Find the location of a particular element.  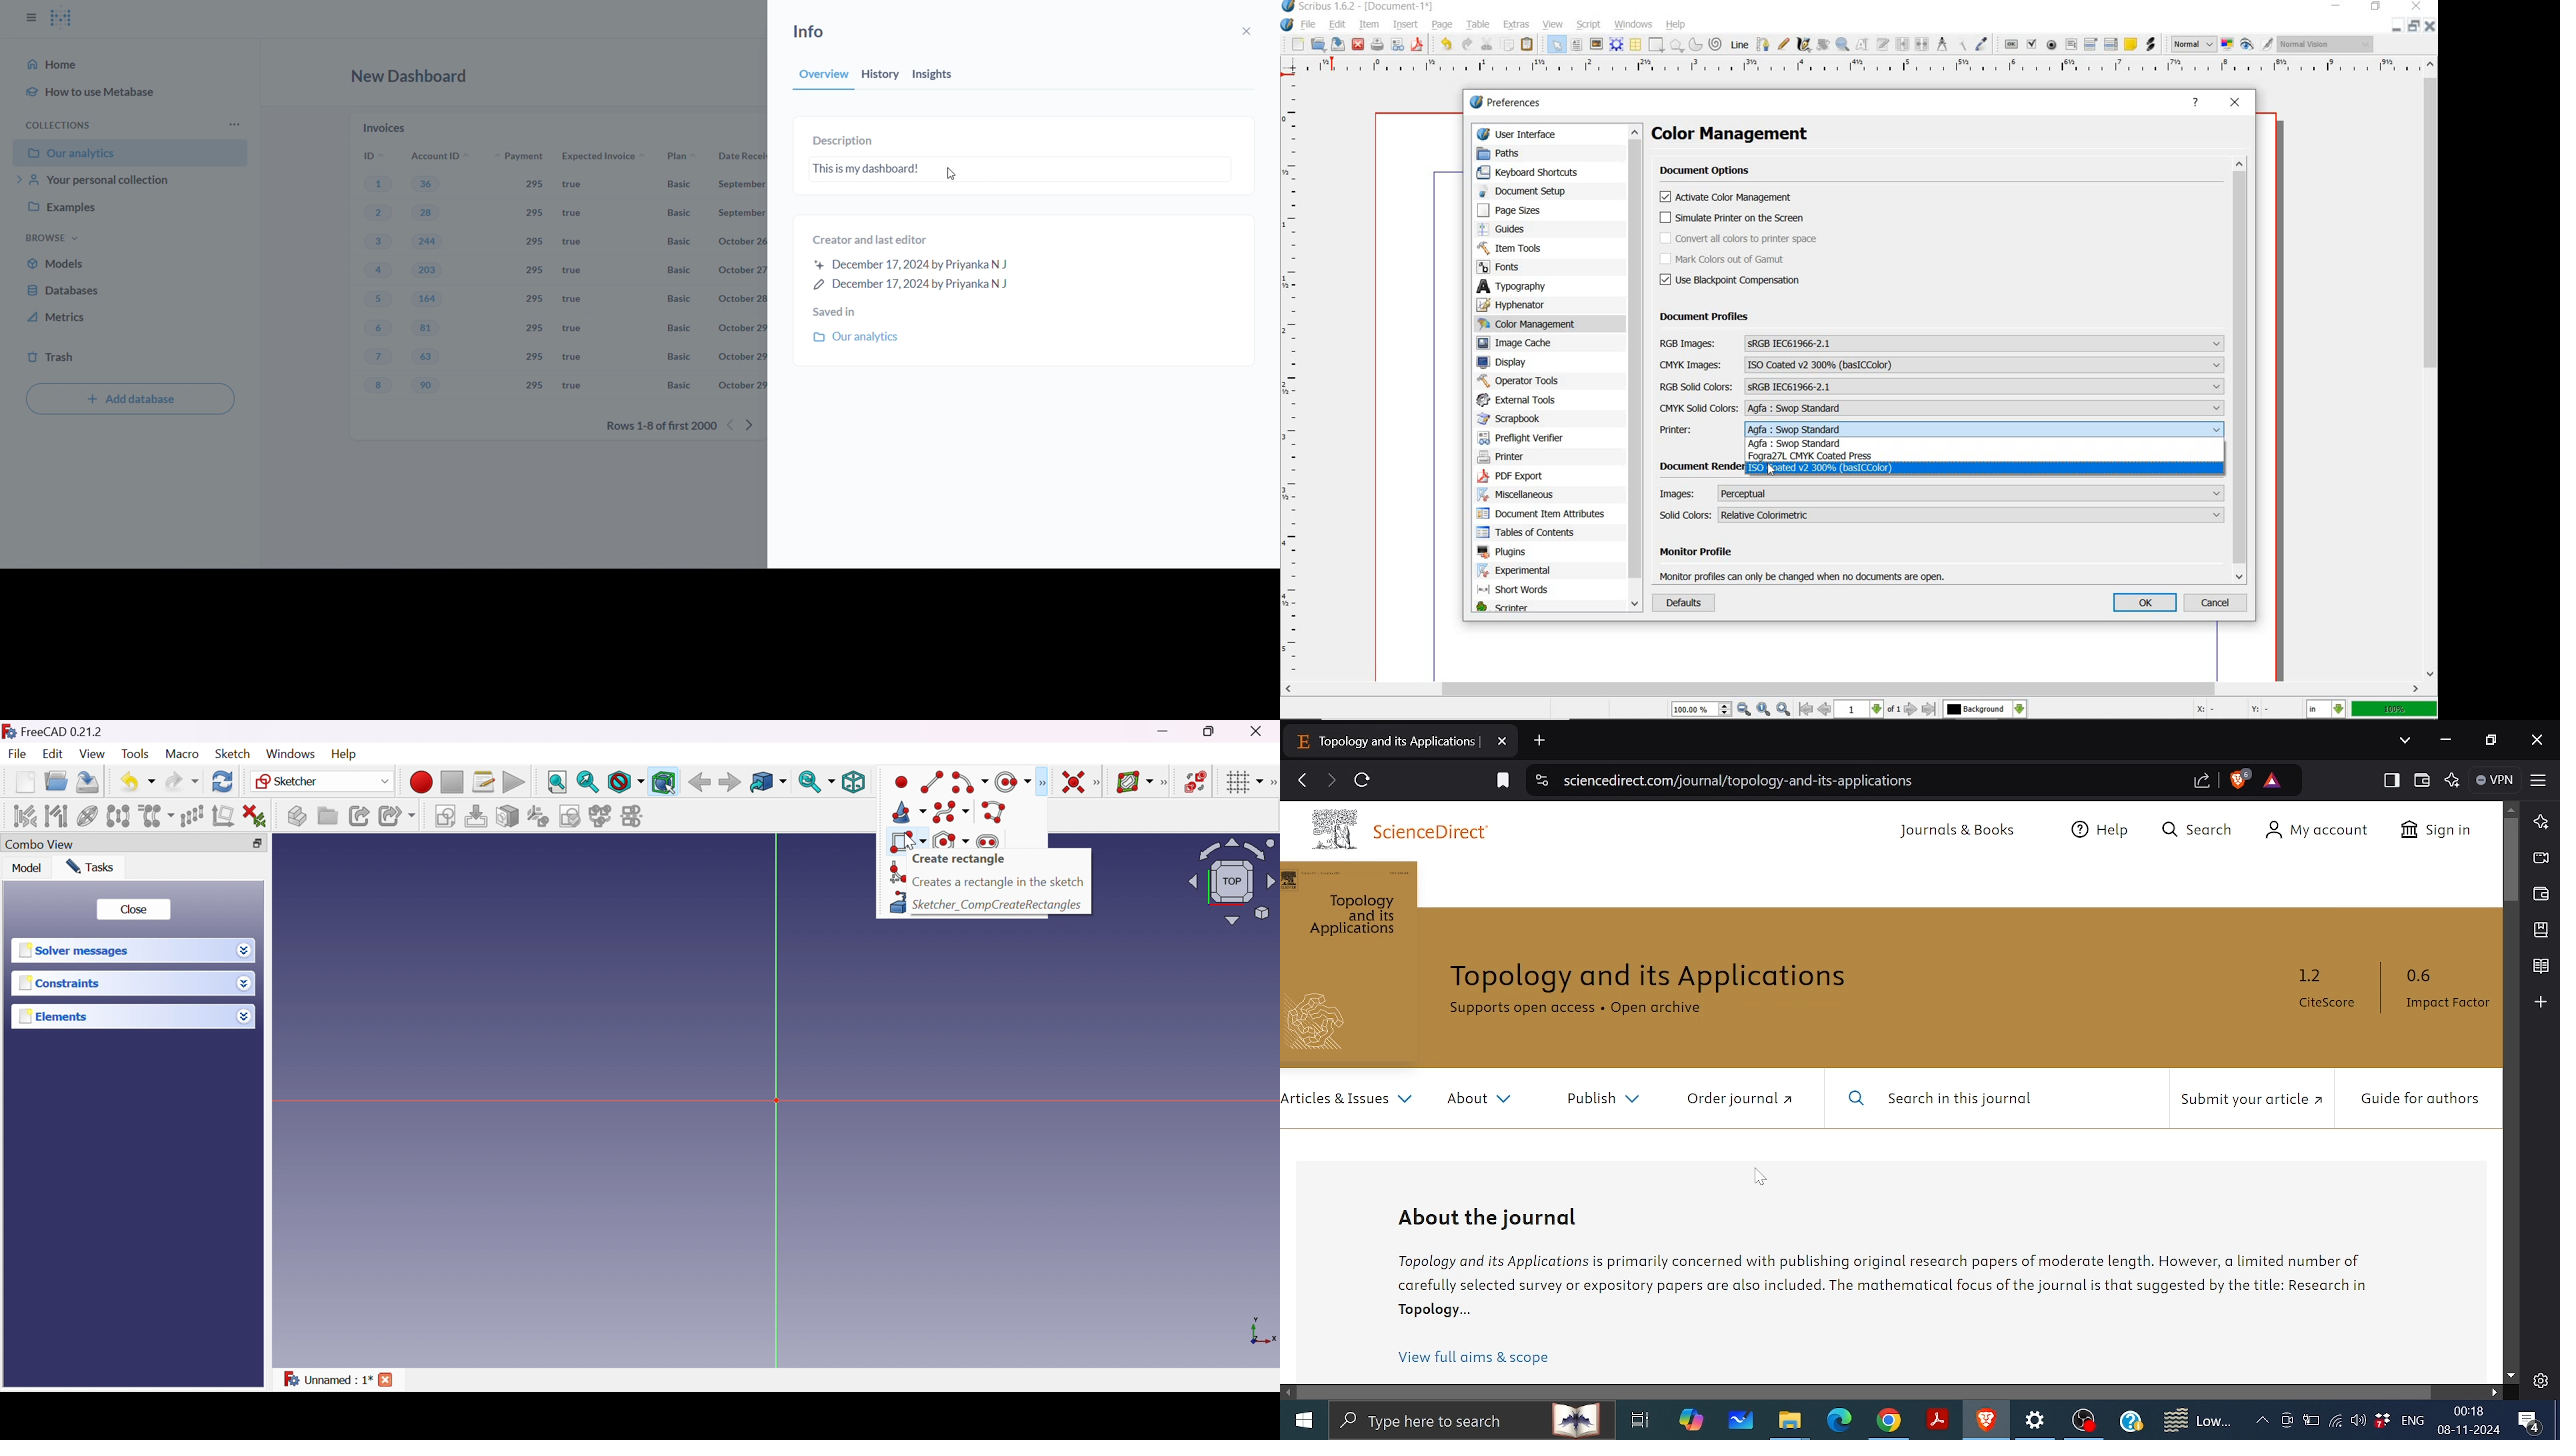

Basic is located at coordinates (679, 358).